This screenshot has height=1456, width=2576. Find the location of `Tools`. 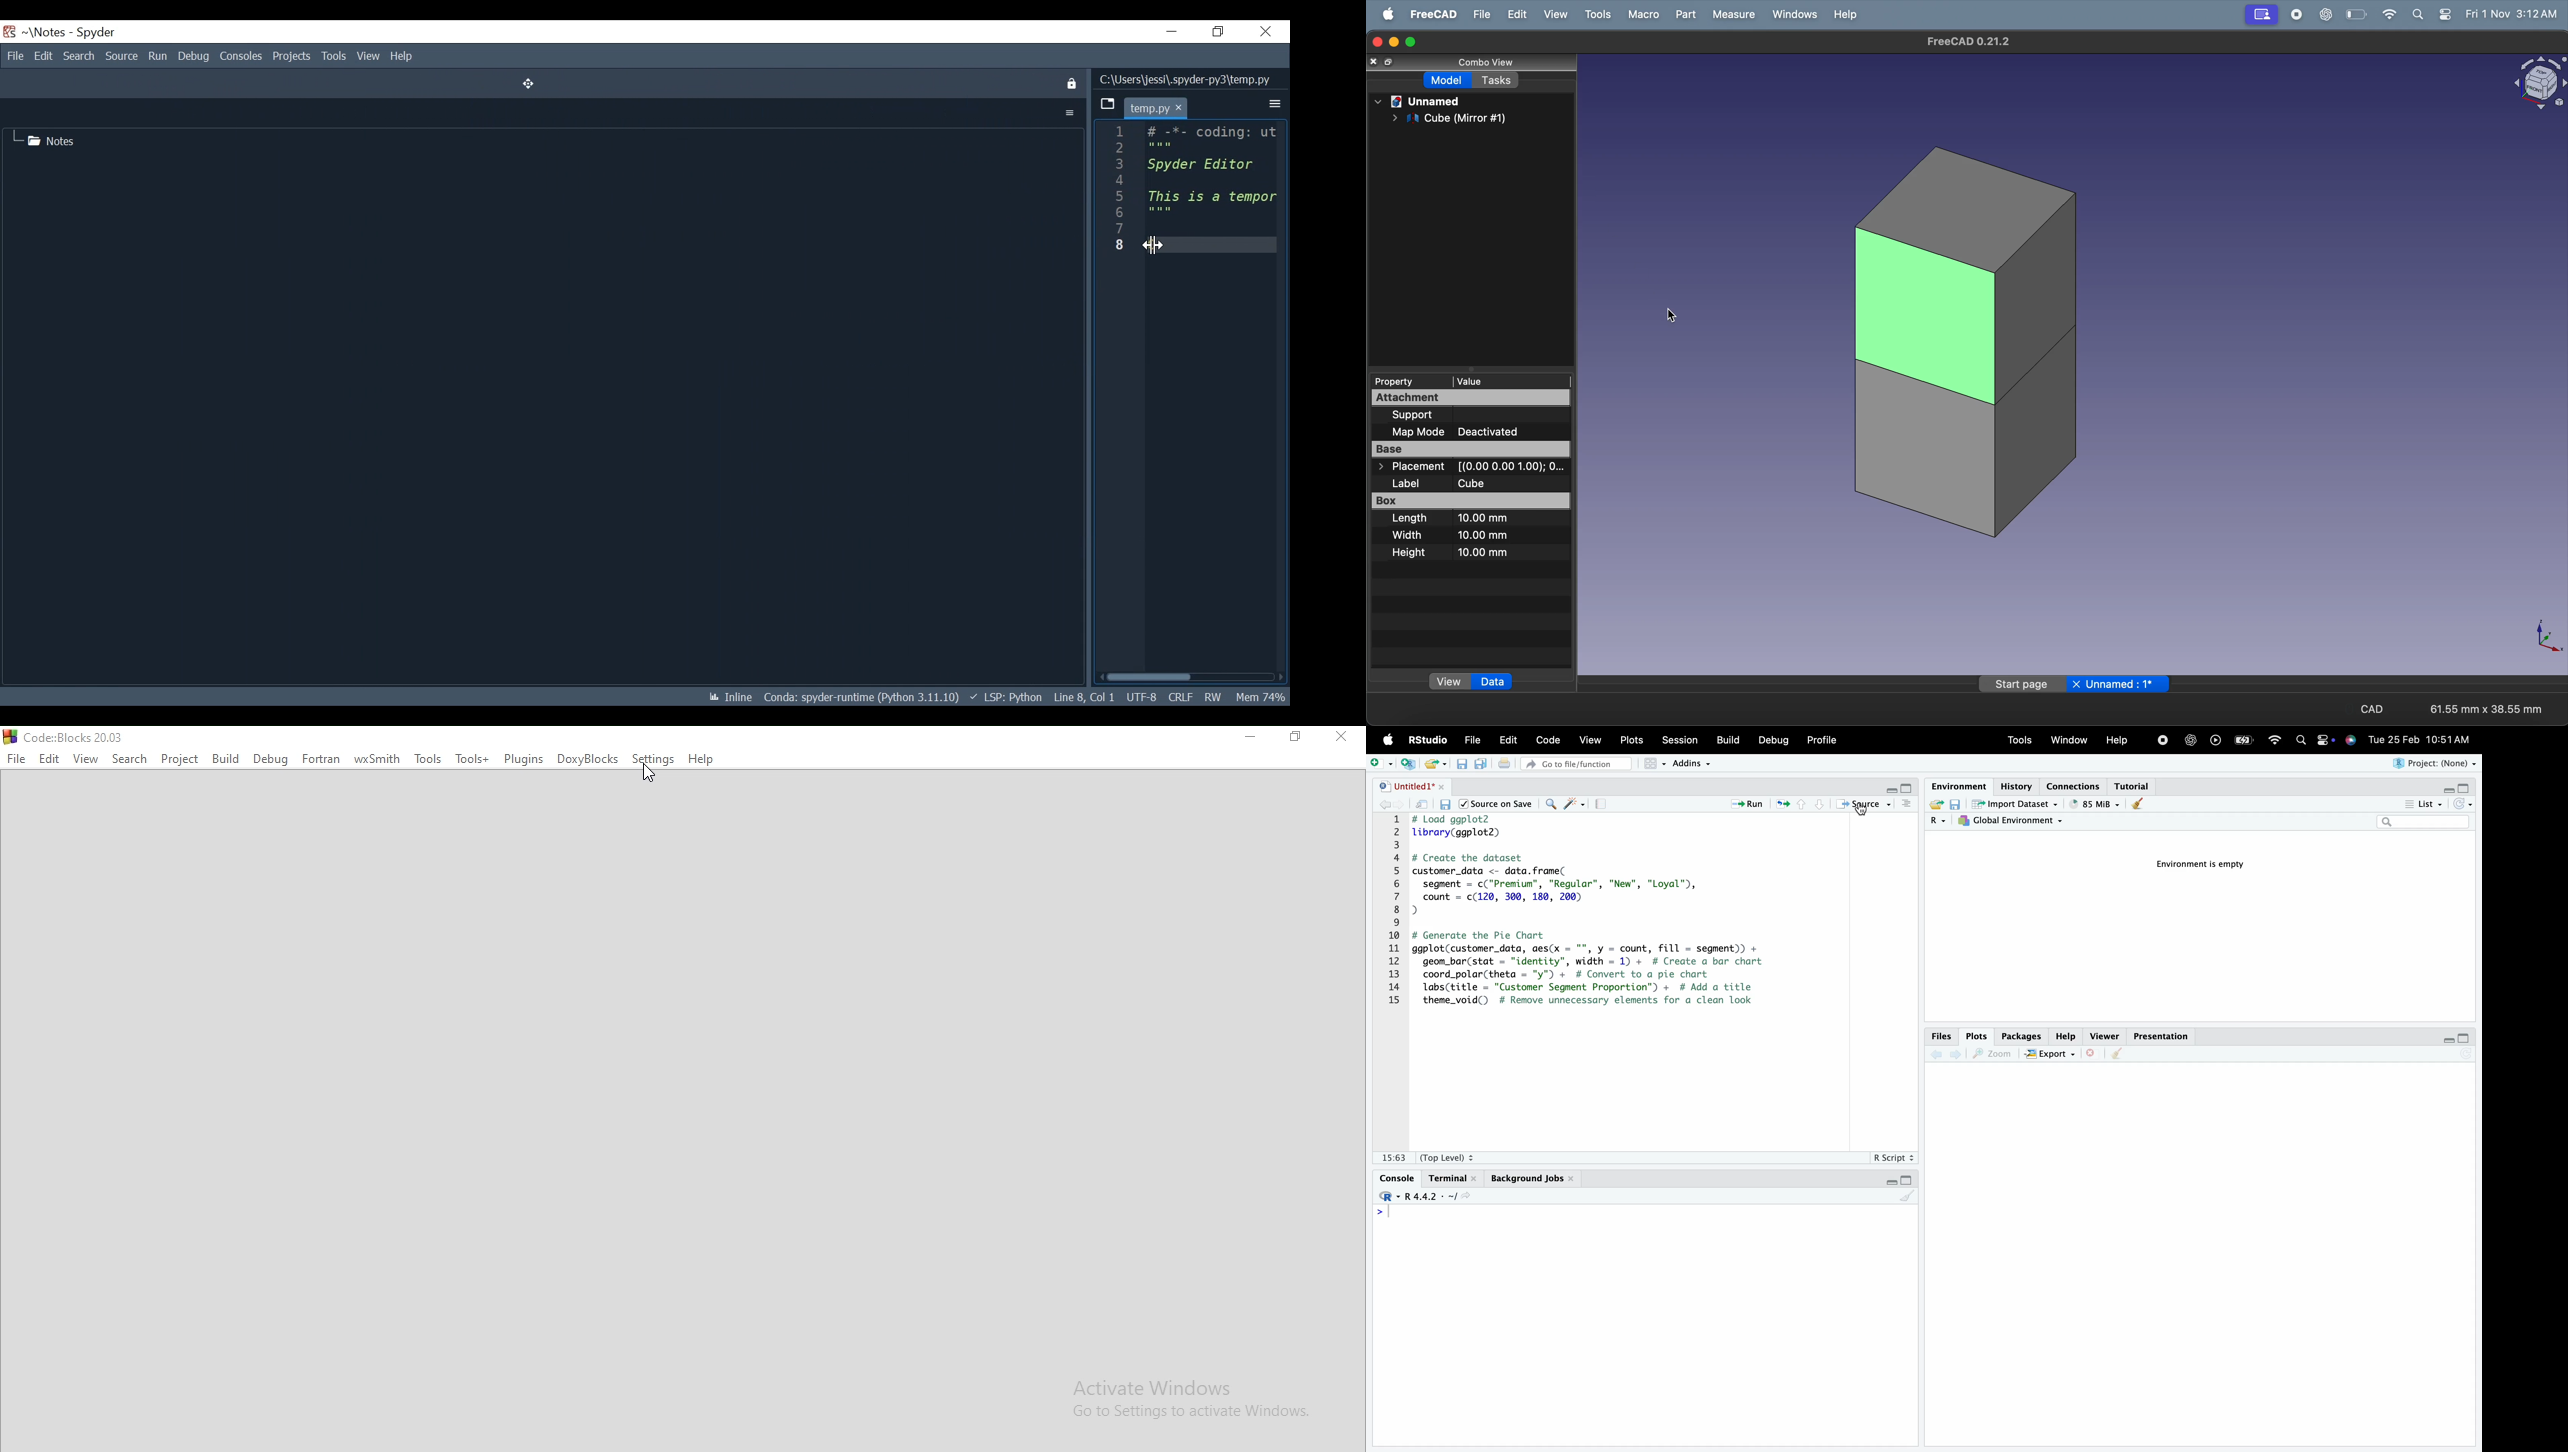

Tools is located at coordinates (2019, 740).